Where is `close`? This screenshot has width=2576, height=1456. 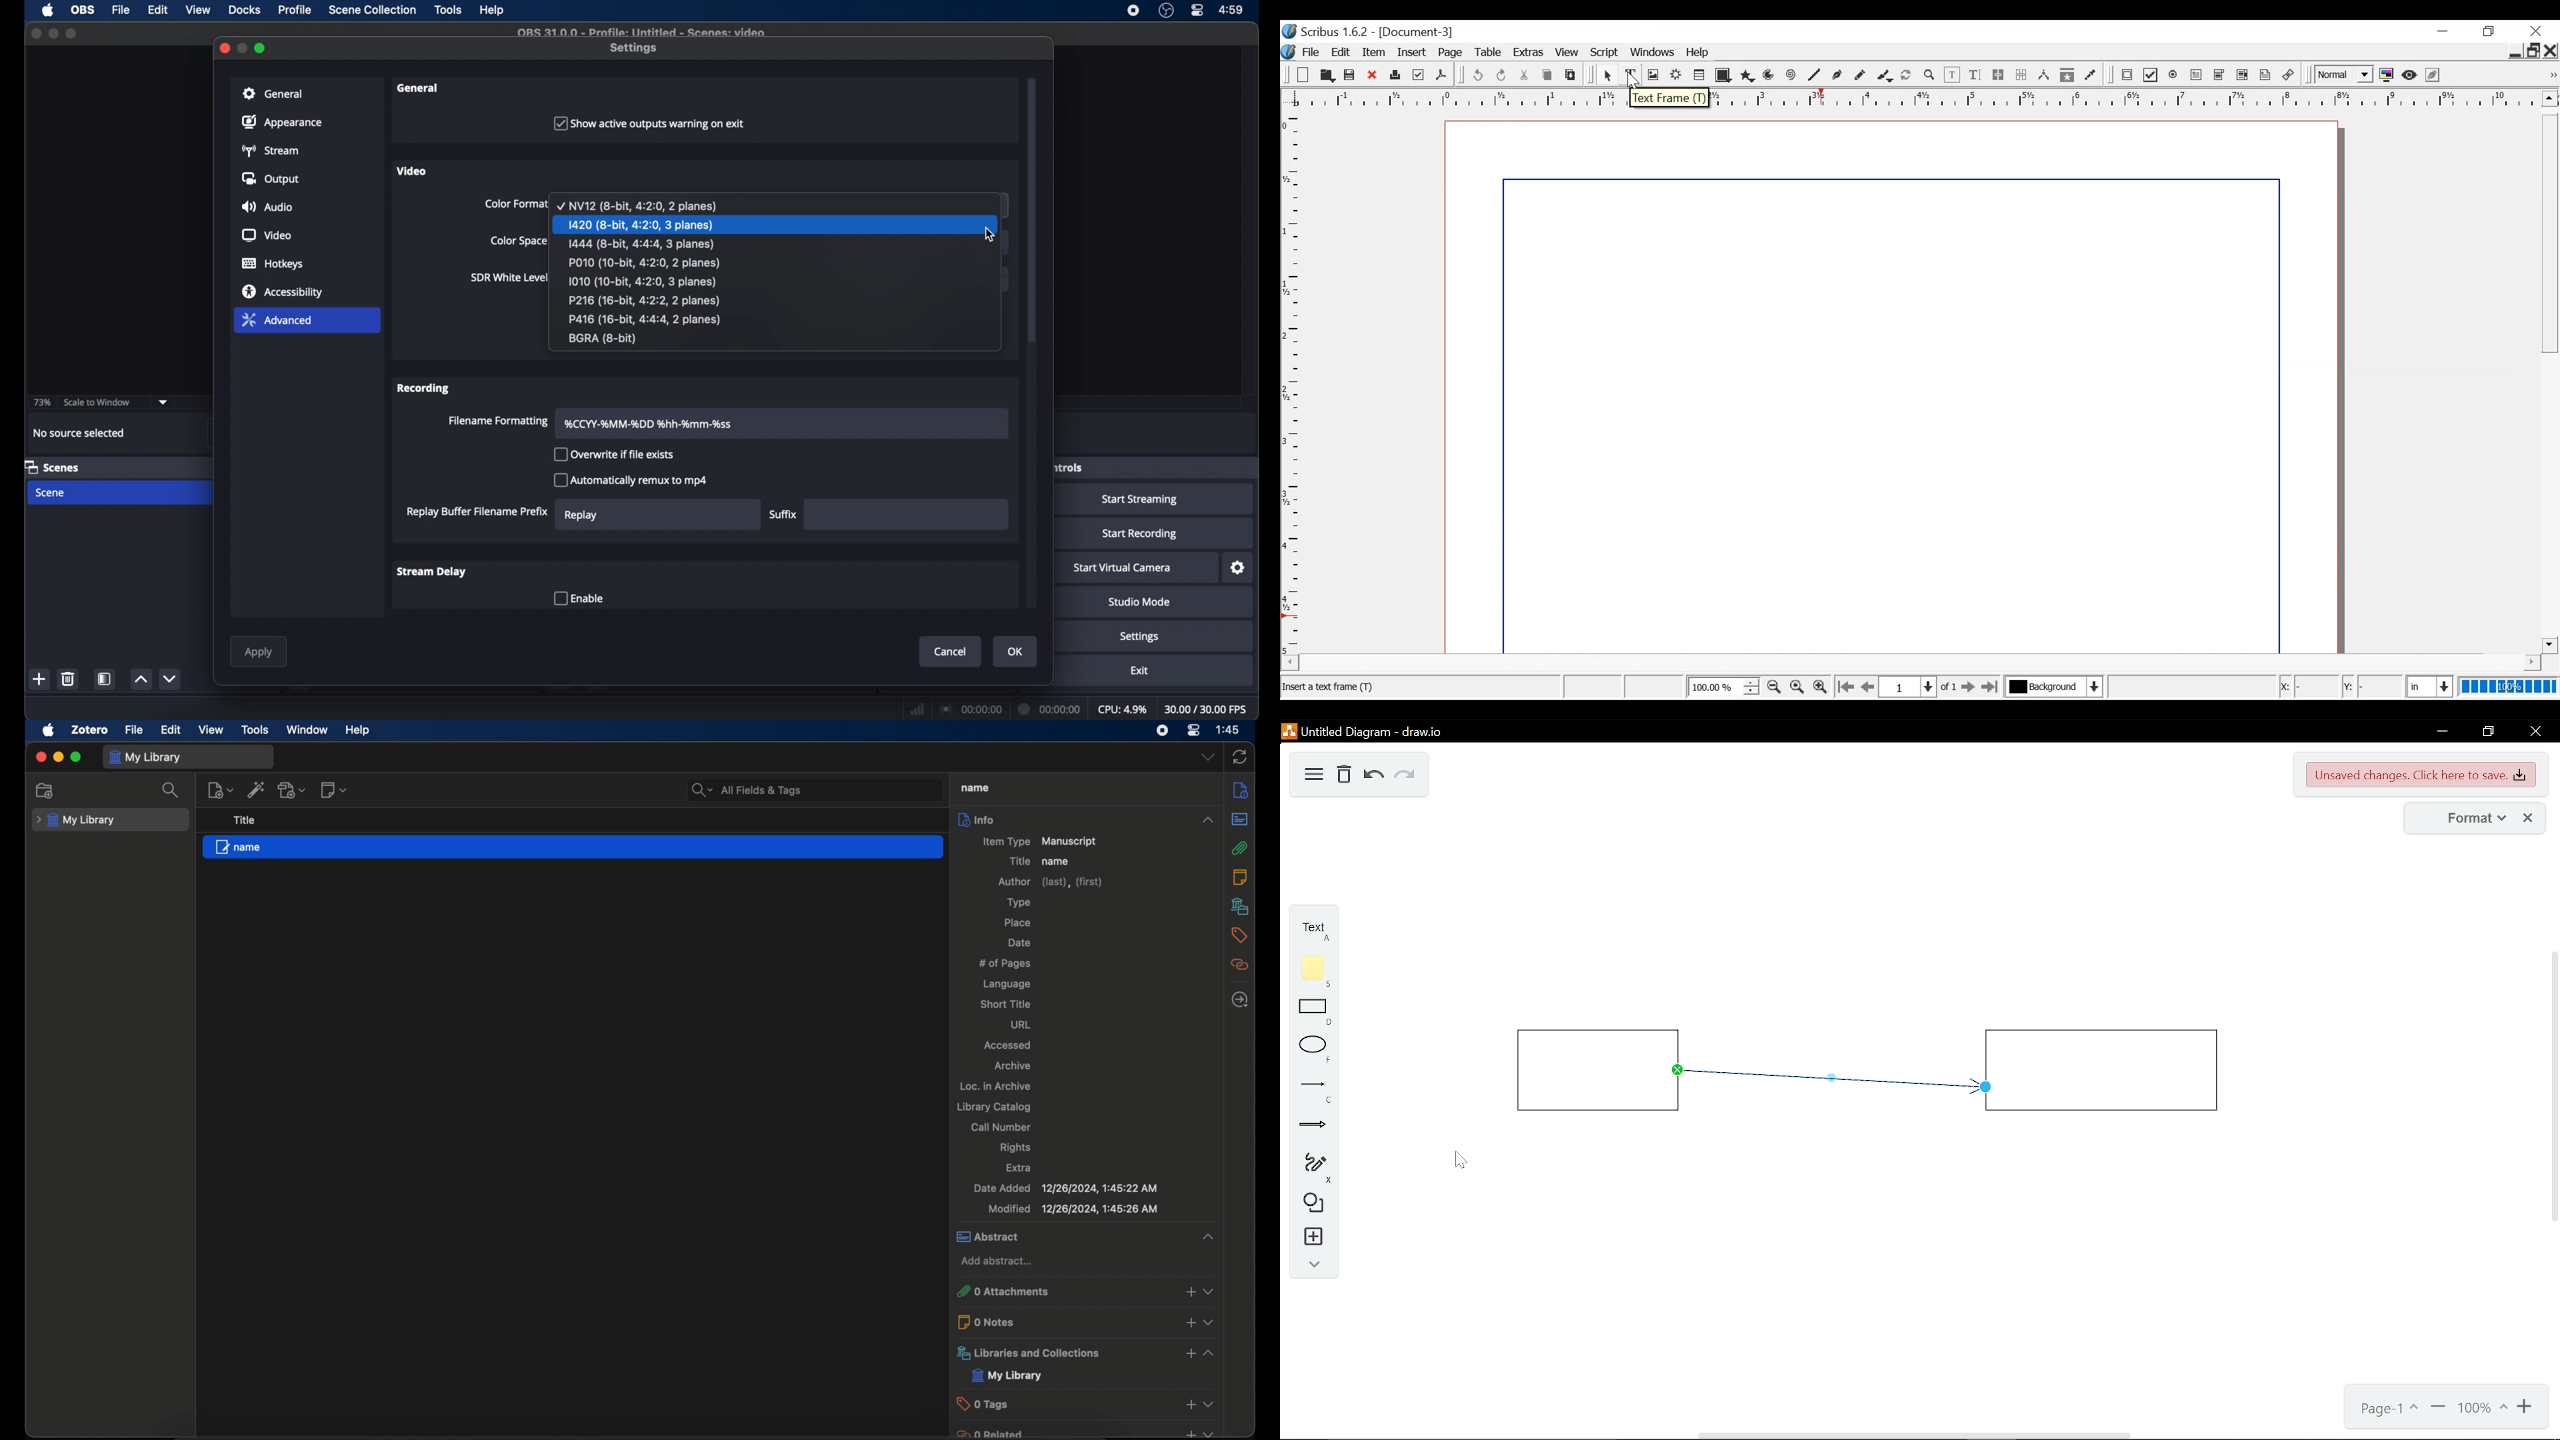
close is located at coordinates (35, 32).